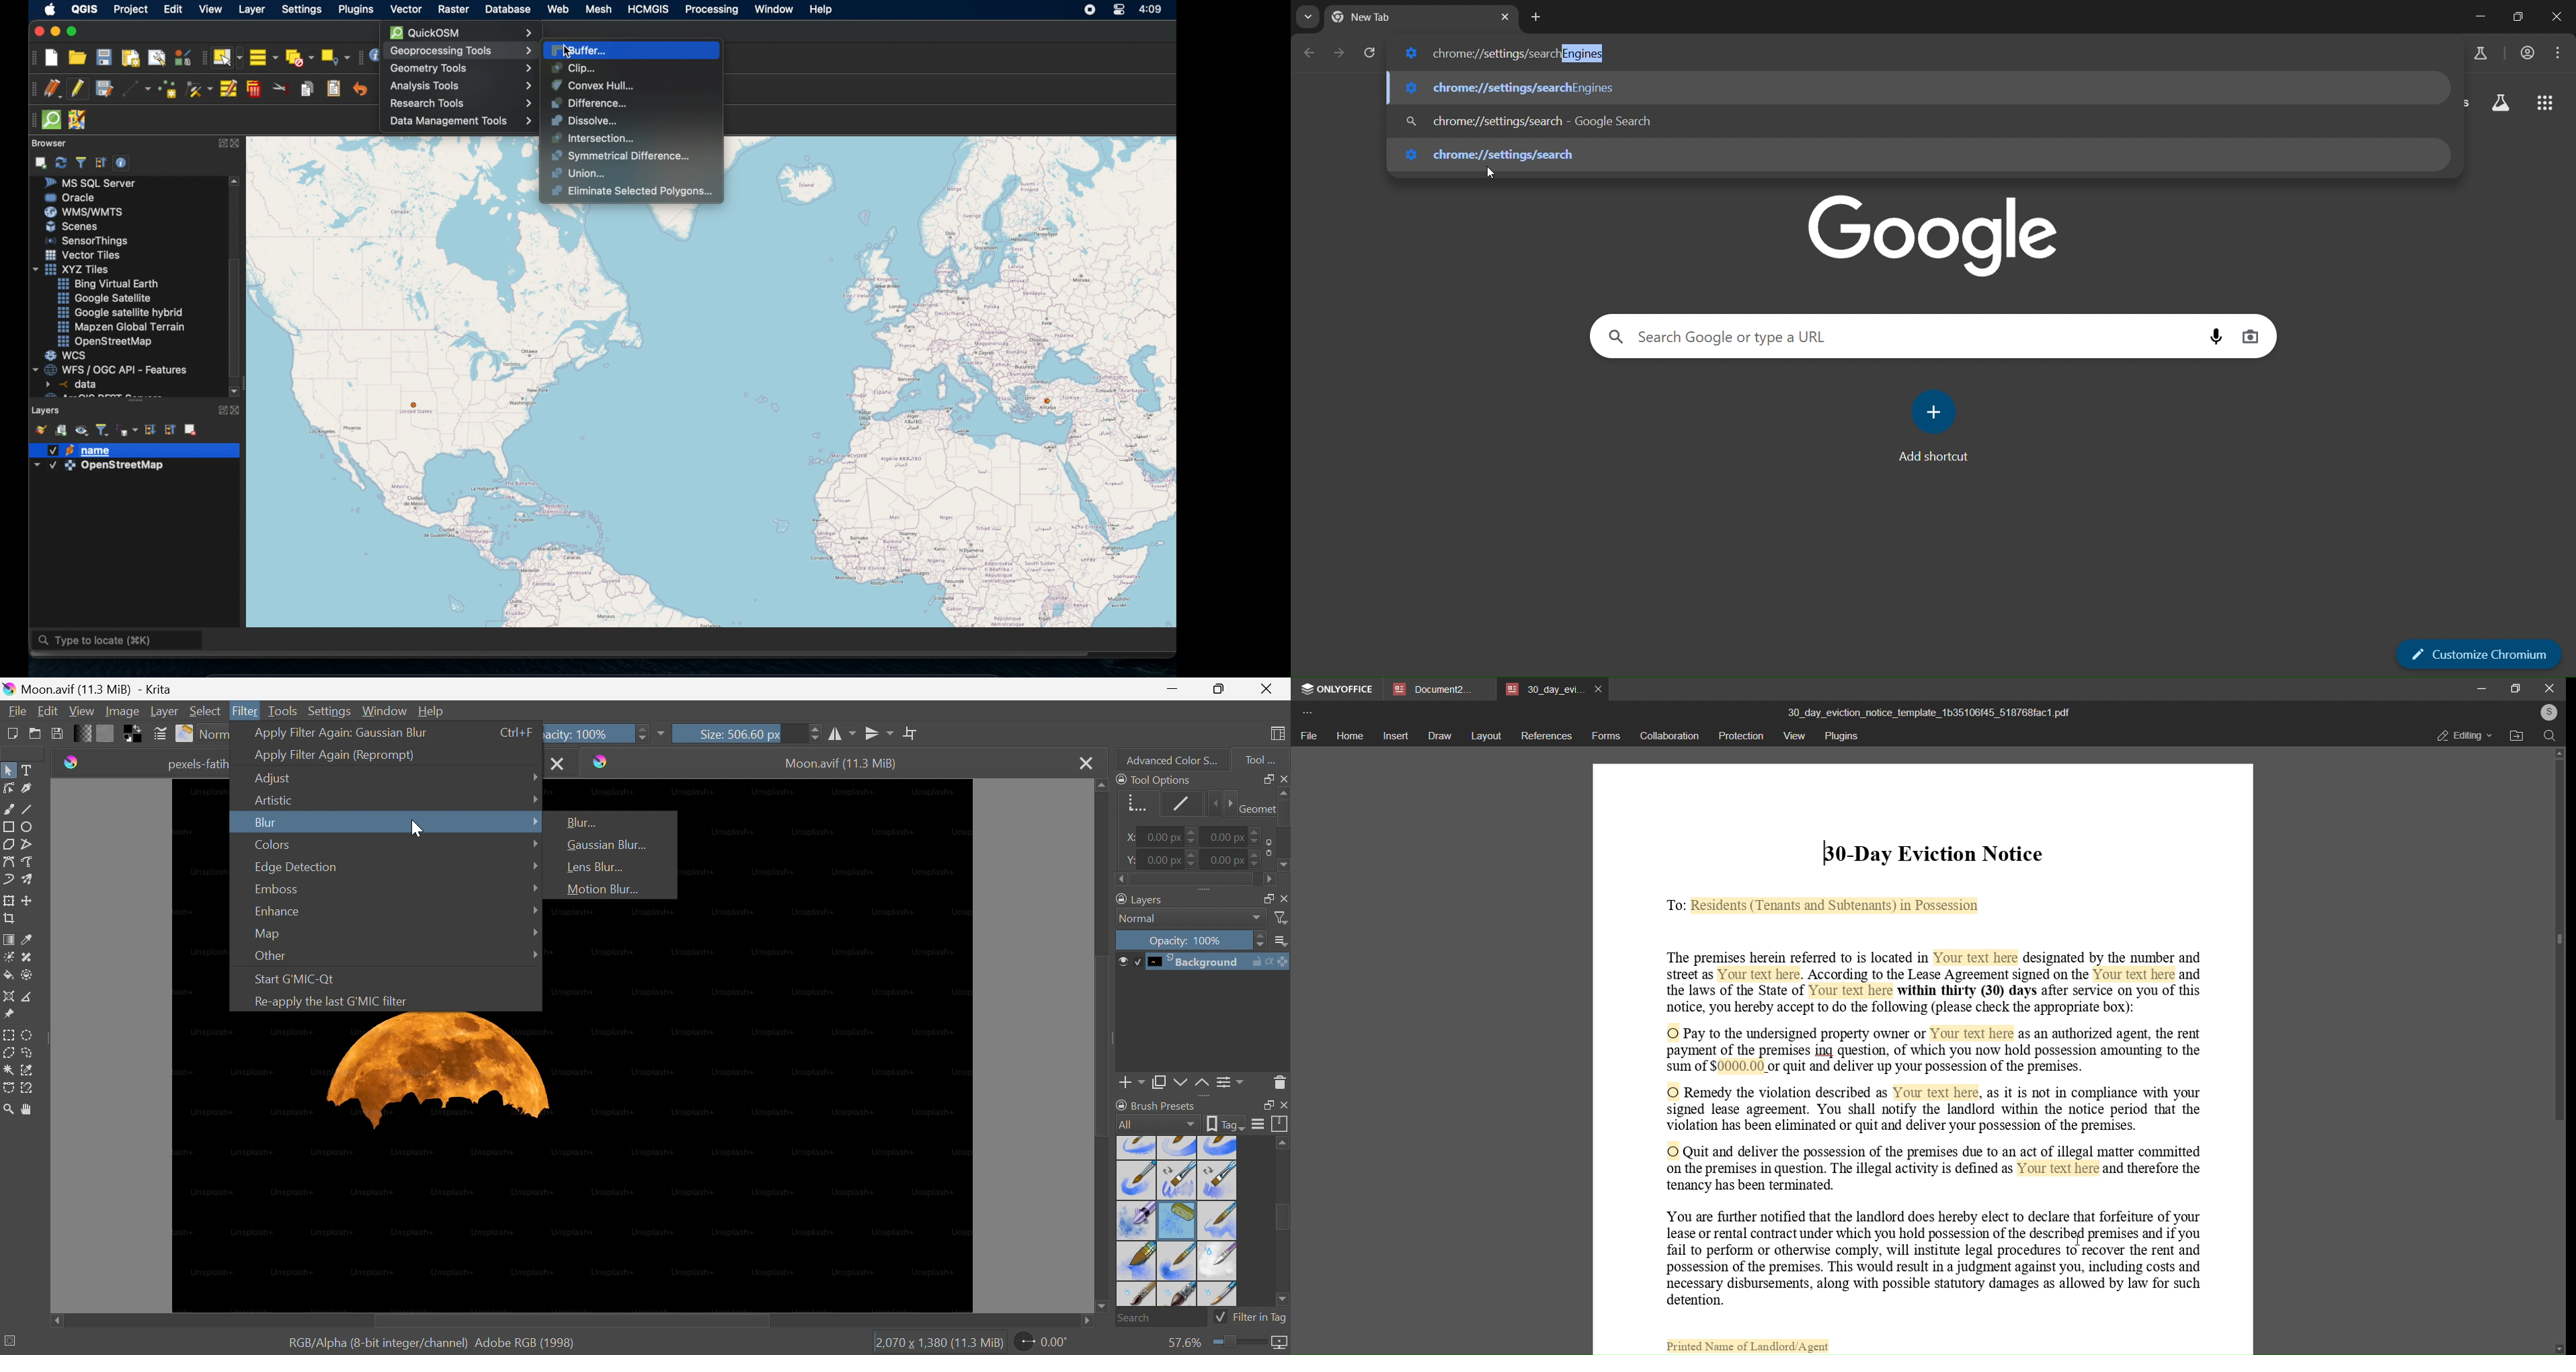 The height and width of the screenshot is (1372, 2576). I want to click on Fill patterns, so click(105, 732).